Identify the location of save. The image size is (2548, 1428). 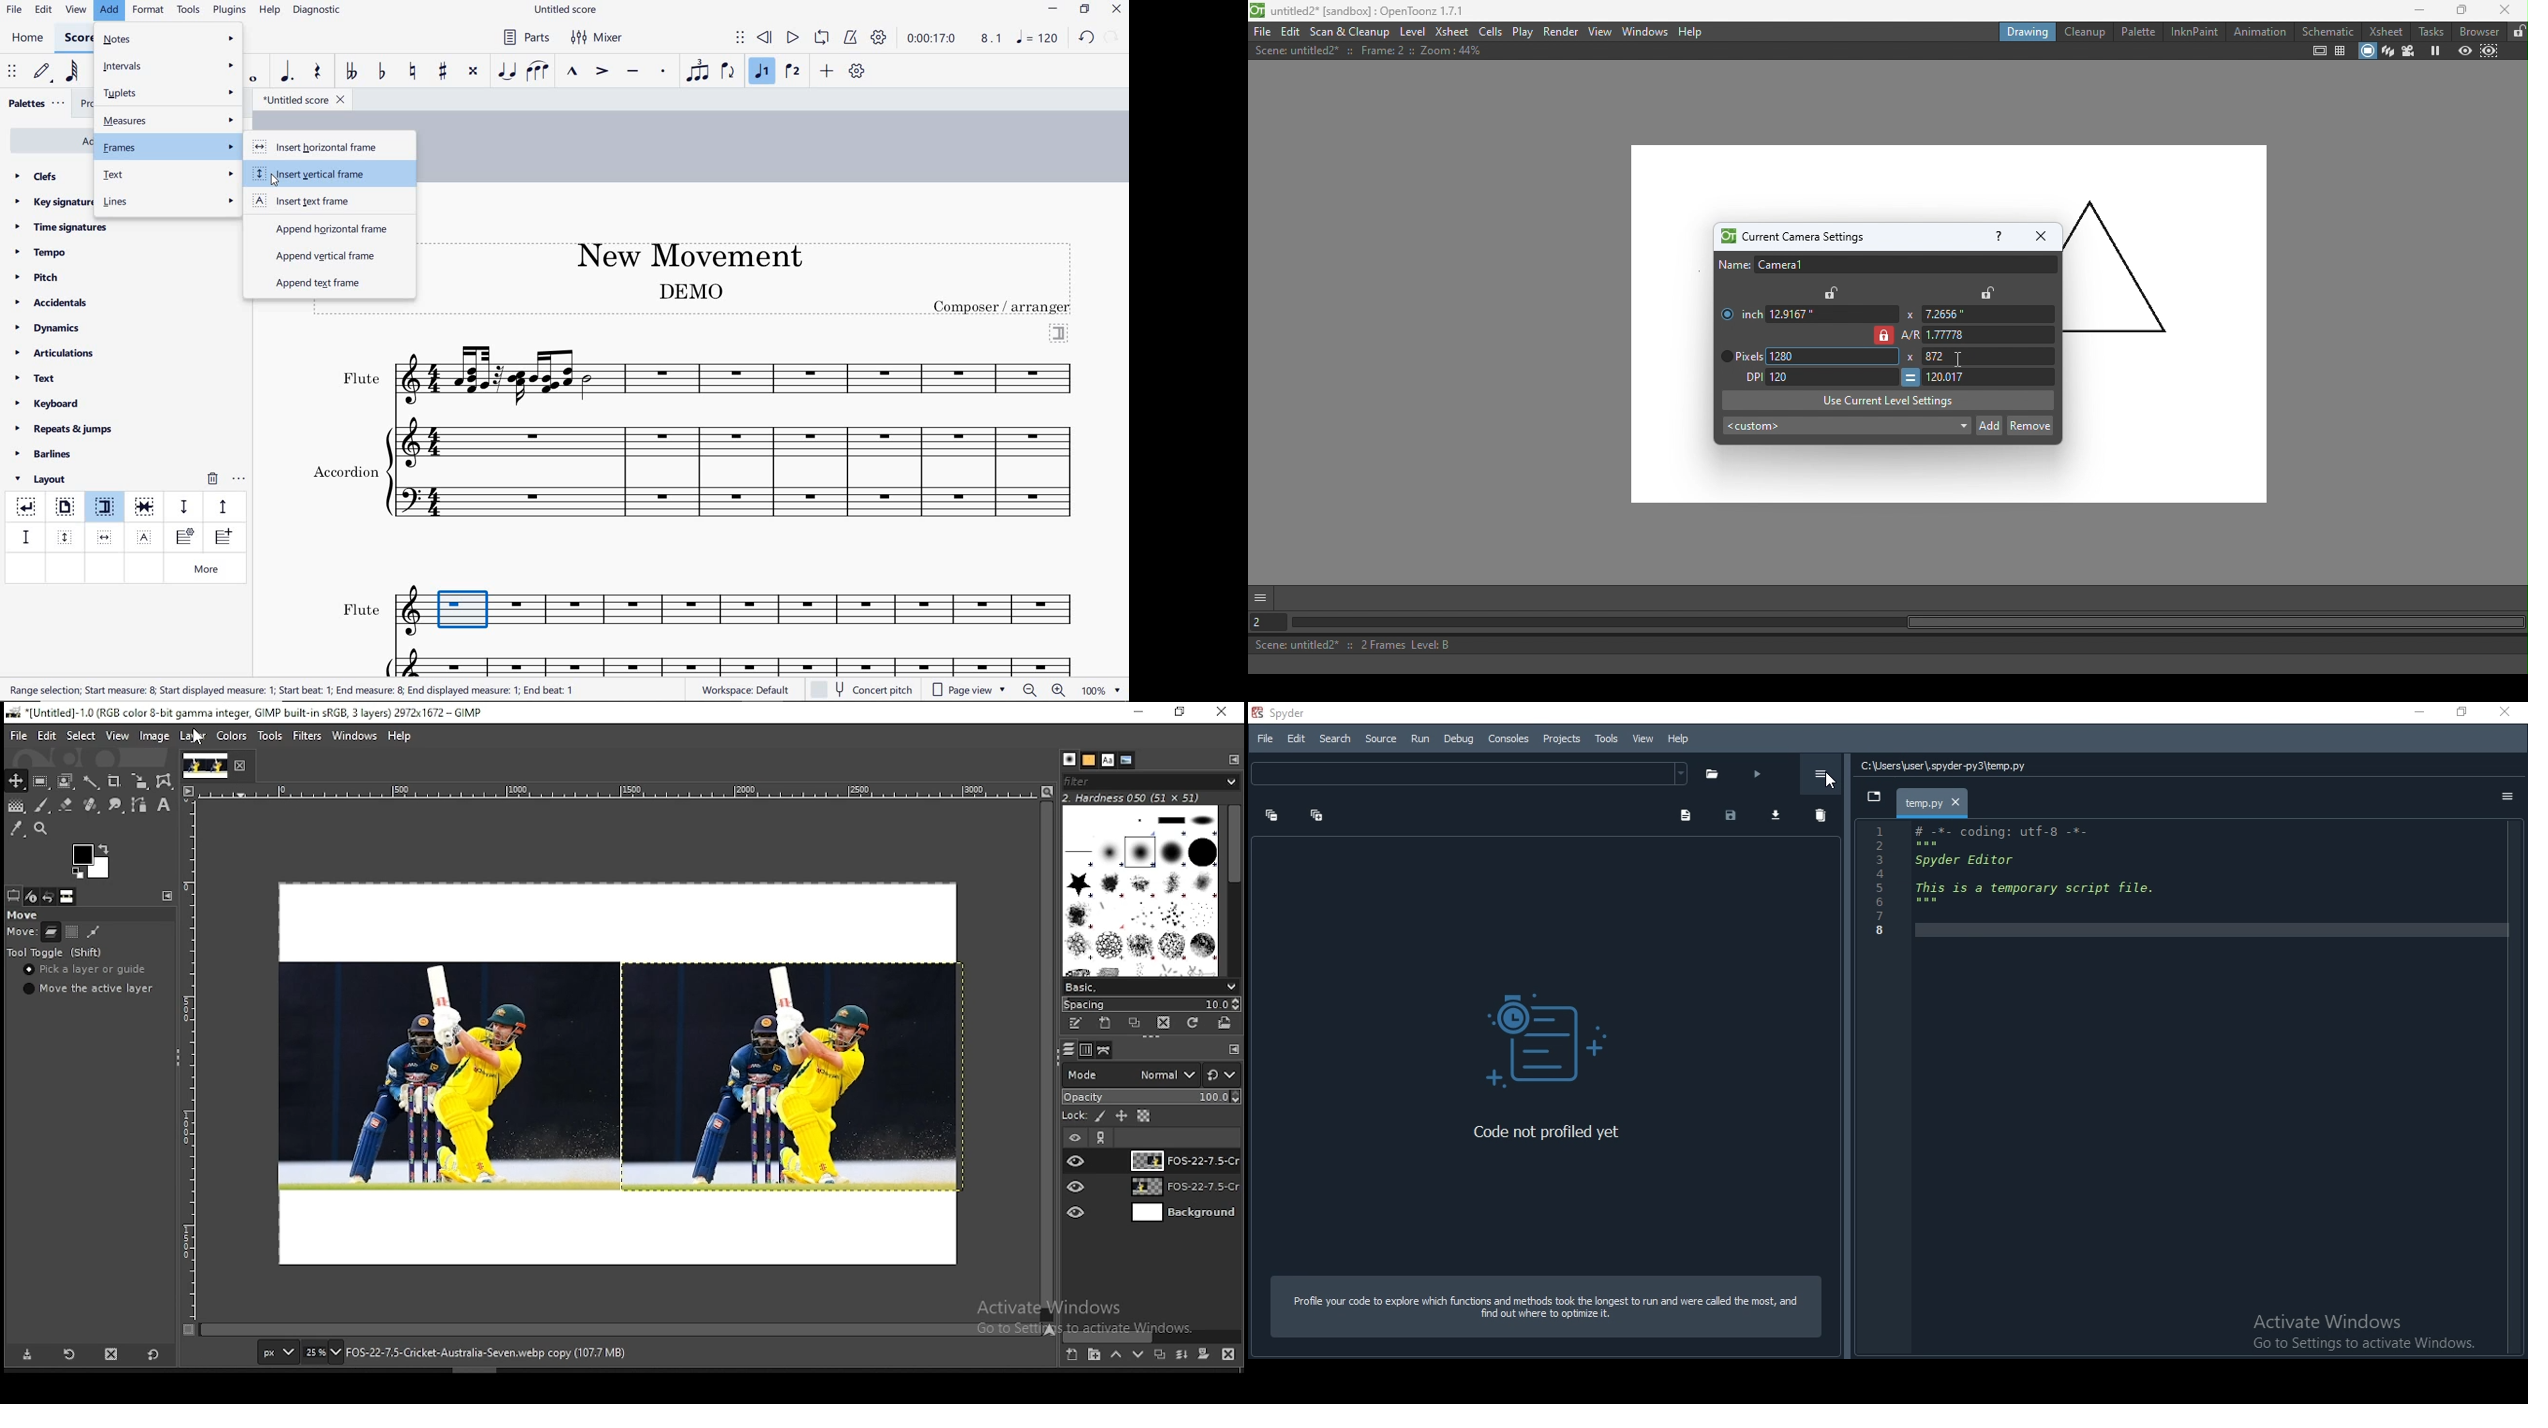
(1735, 817).